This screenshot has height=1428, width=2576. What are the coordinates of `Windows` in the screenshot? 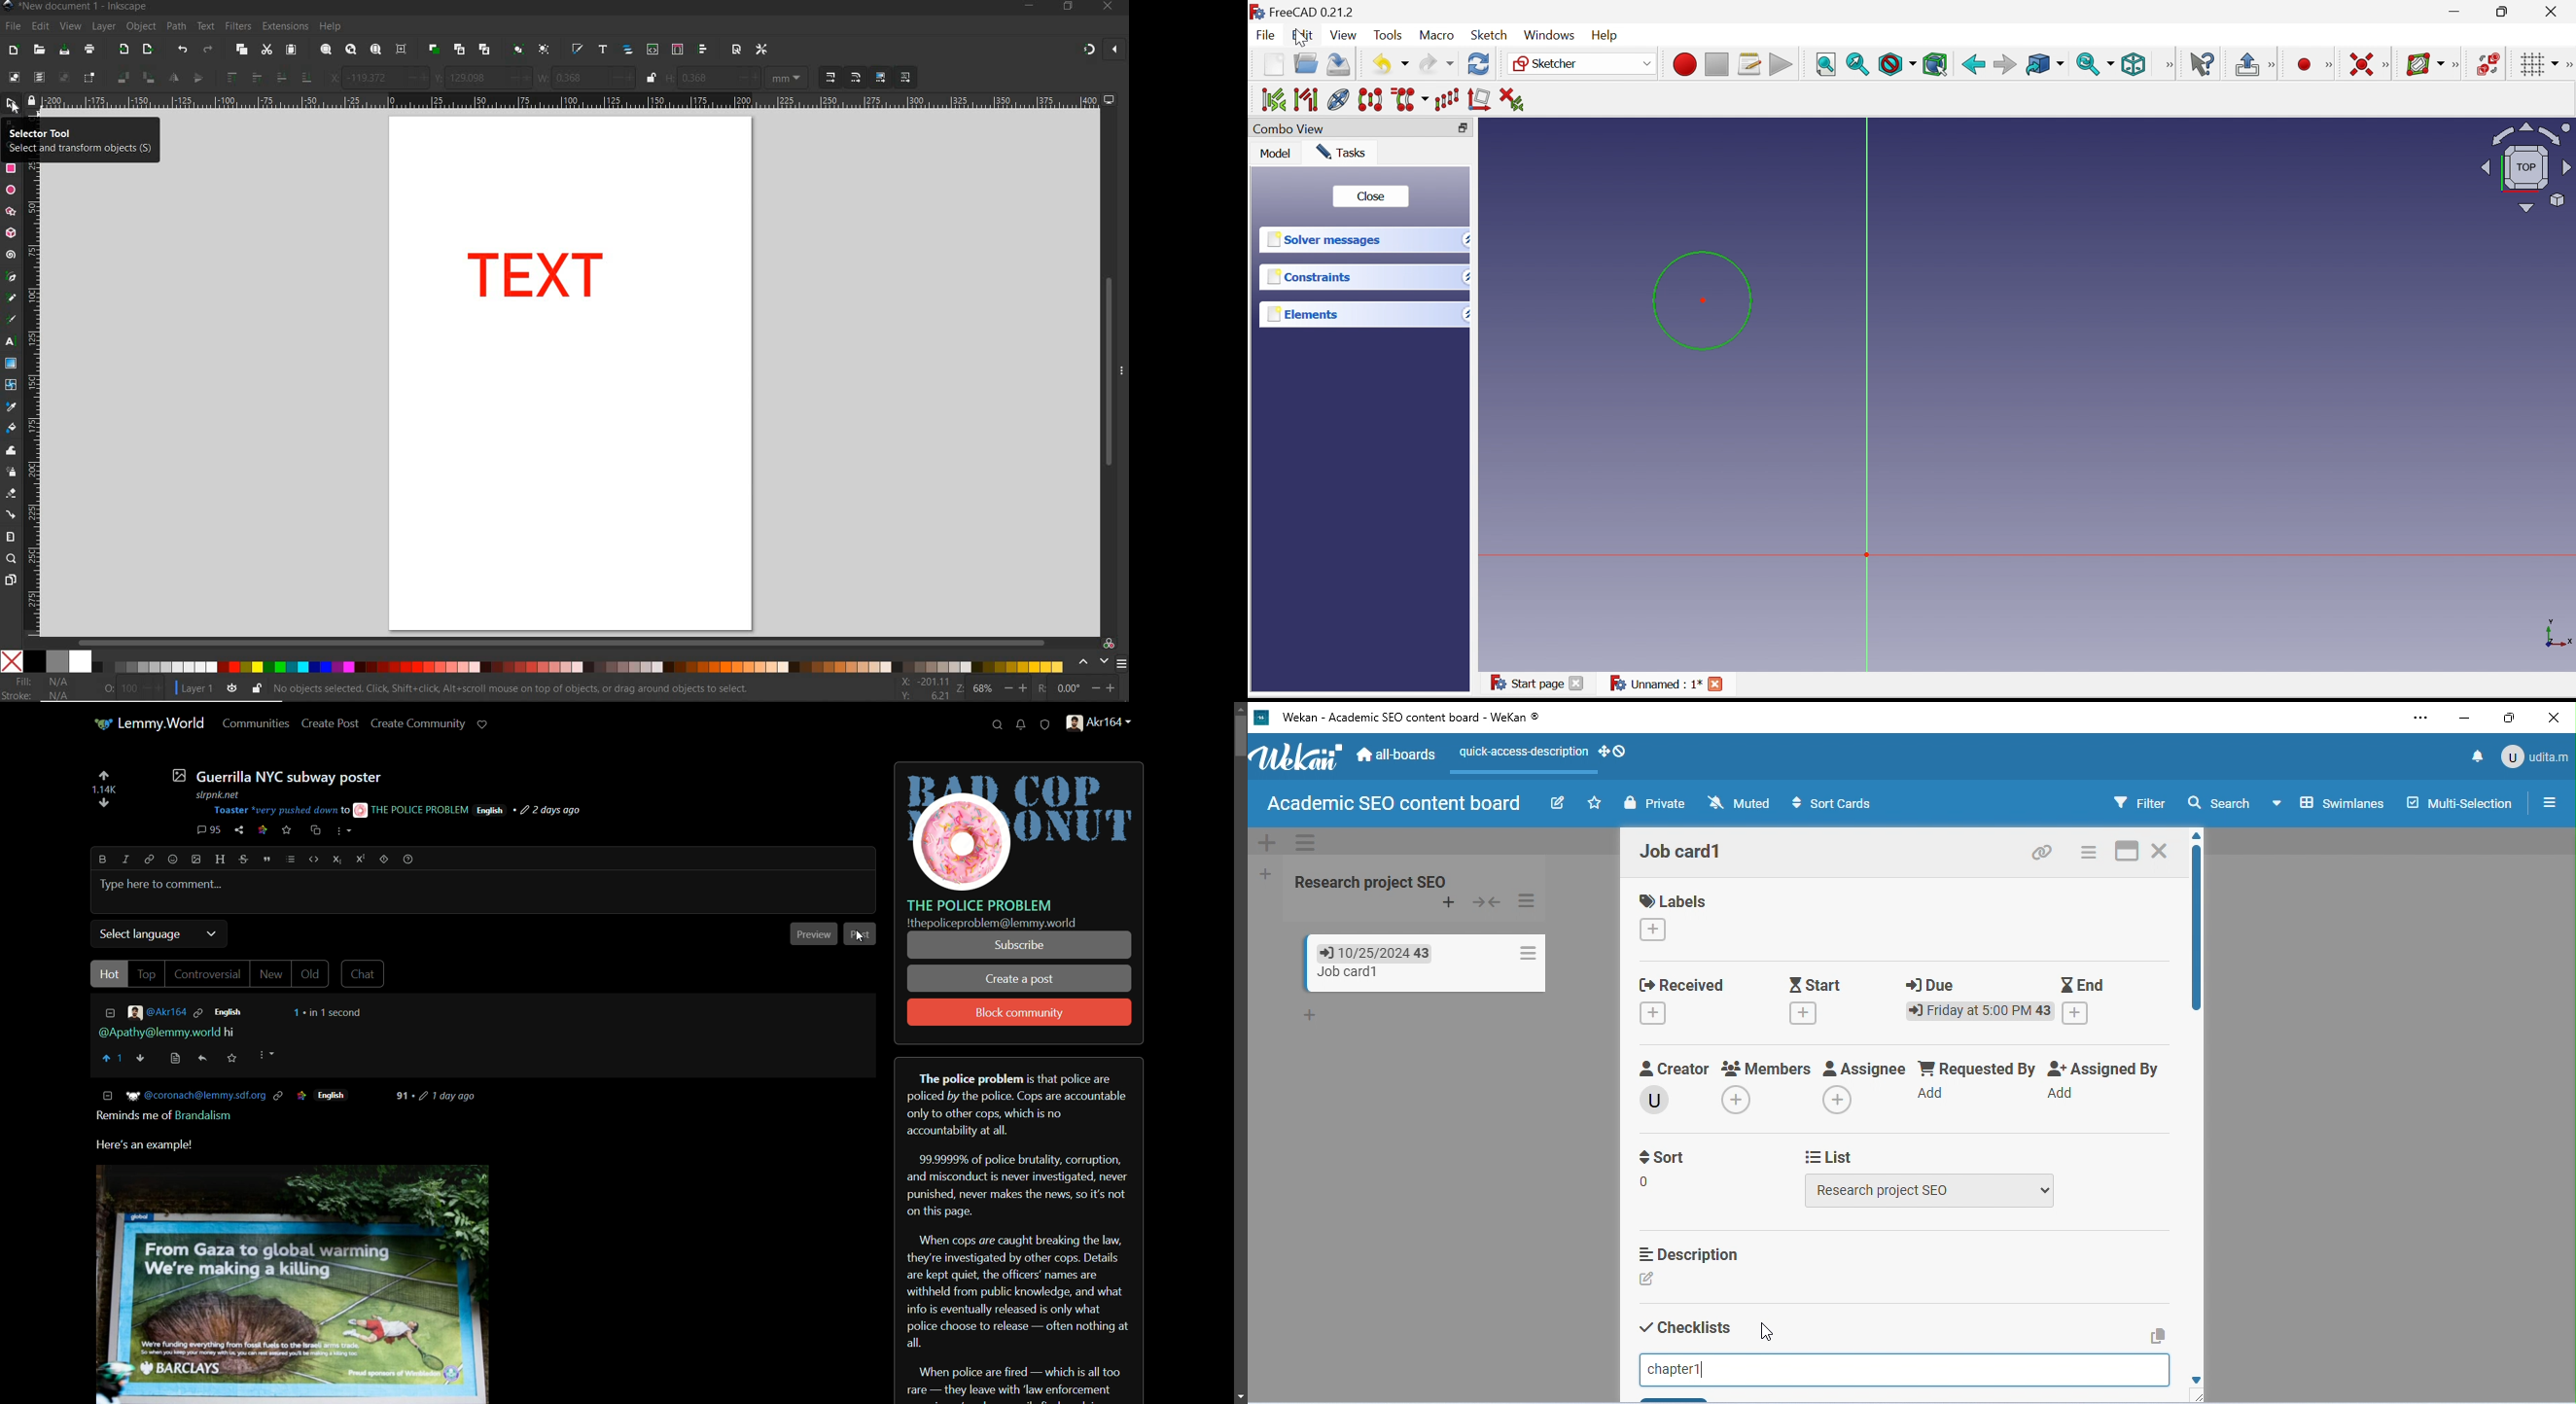 It's located at (1547, 39).